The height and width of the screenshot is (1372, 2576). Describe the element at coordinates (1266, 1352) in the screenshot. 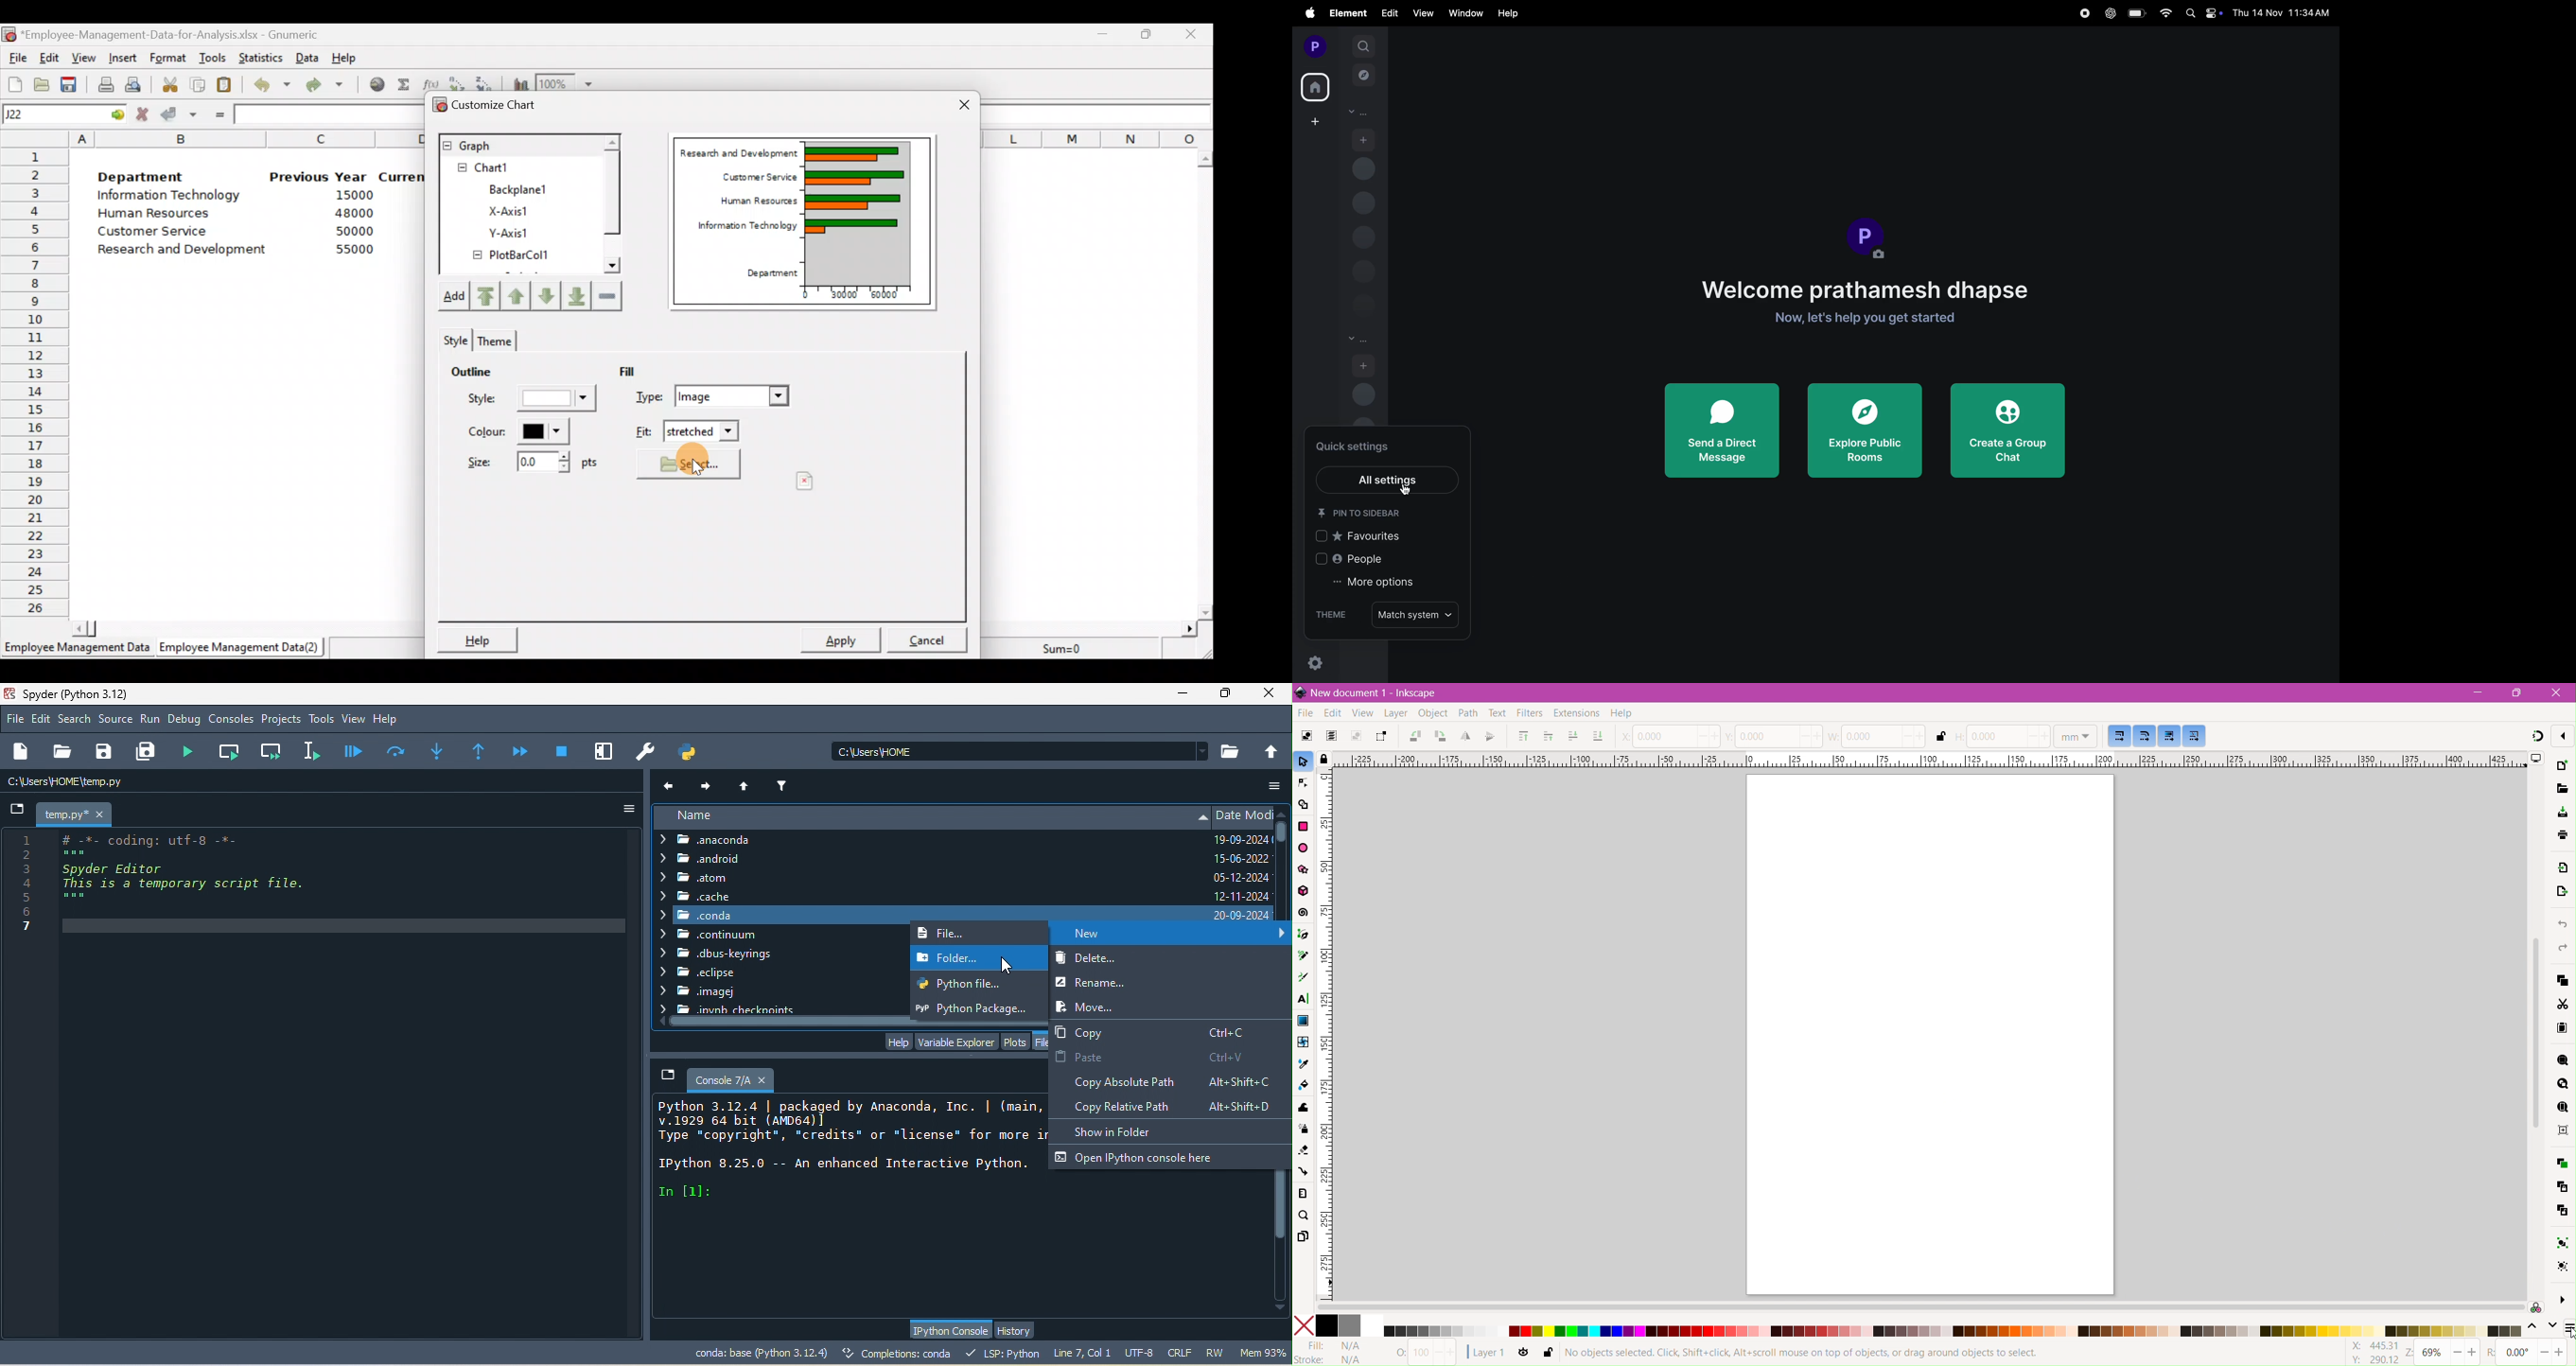

I see `men 91%` at that location.